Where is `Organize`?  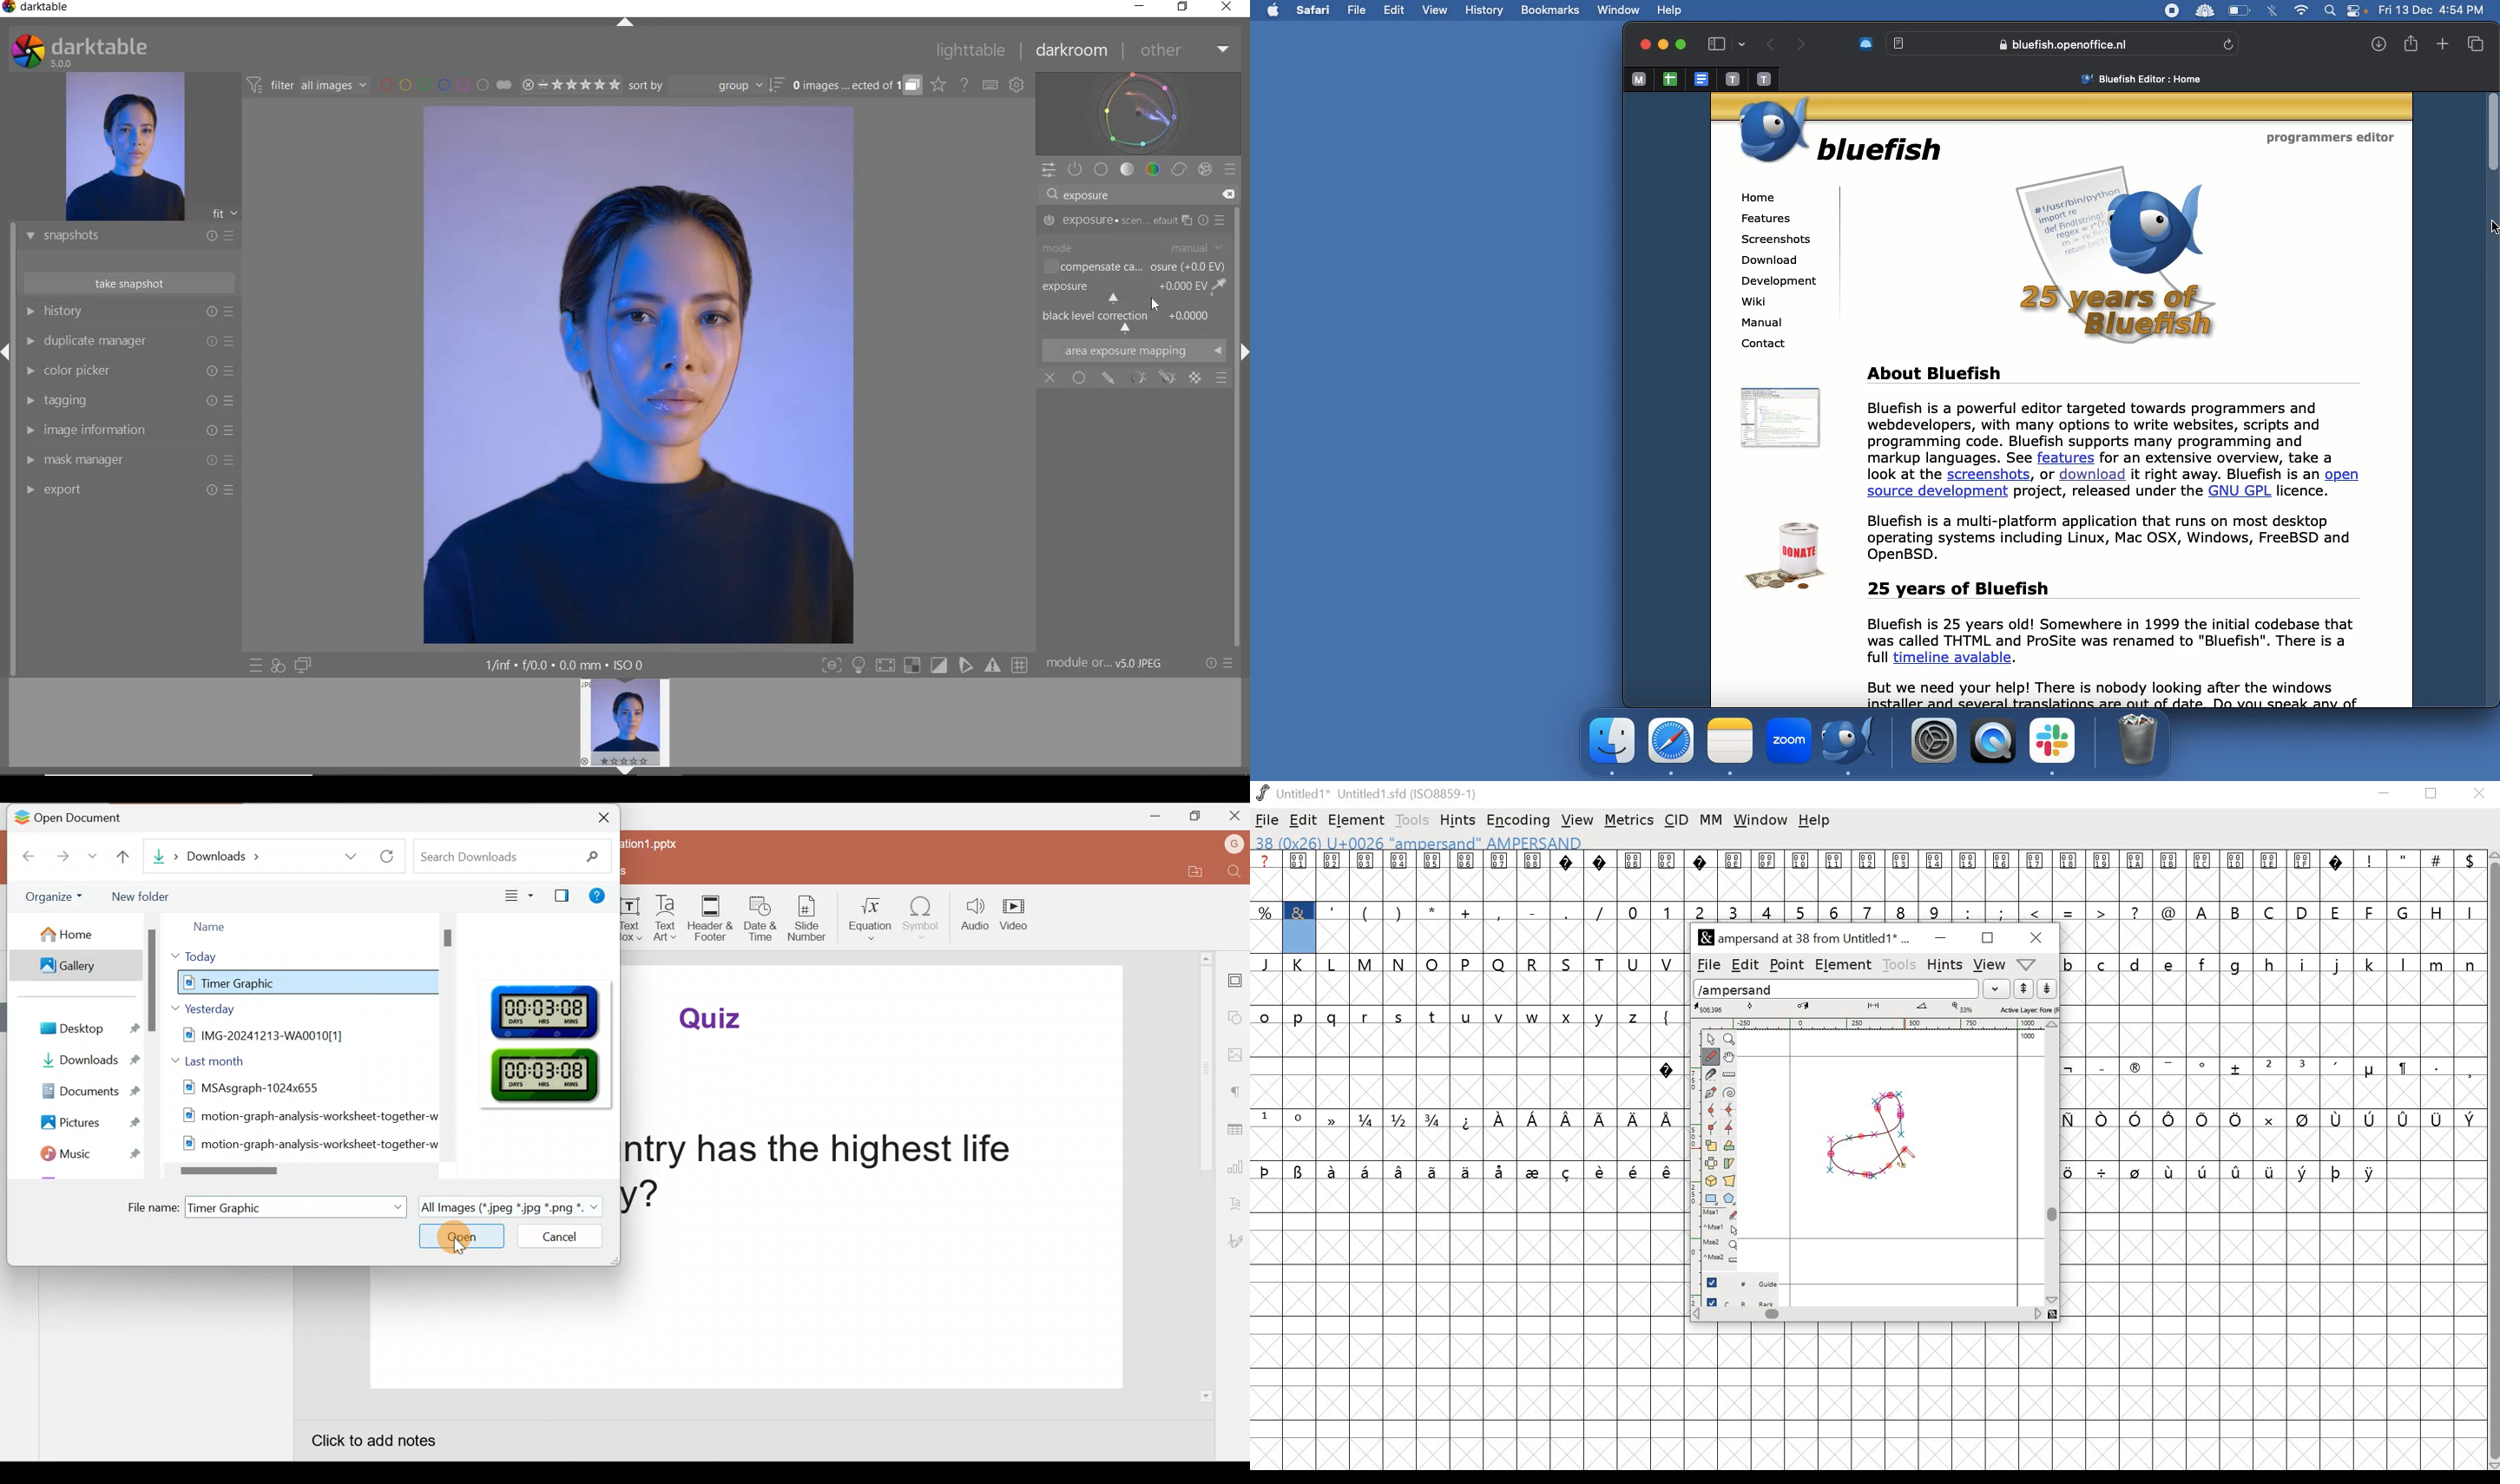
Organize is located at coordinates (56, 892).